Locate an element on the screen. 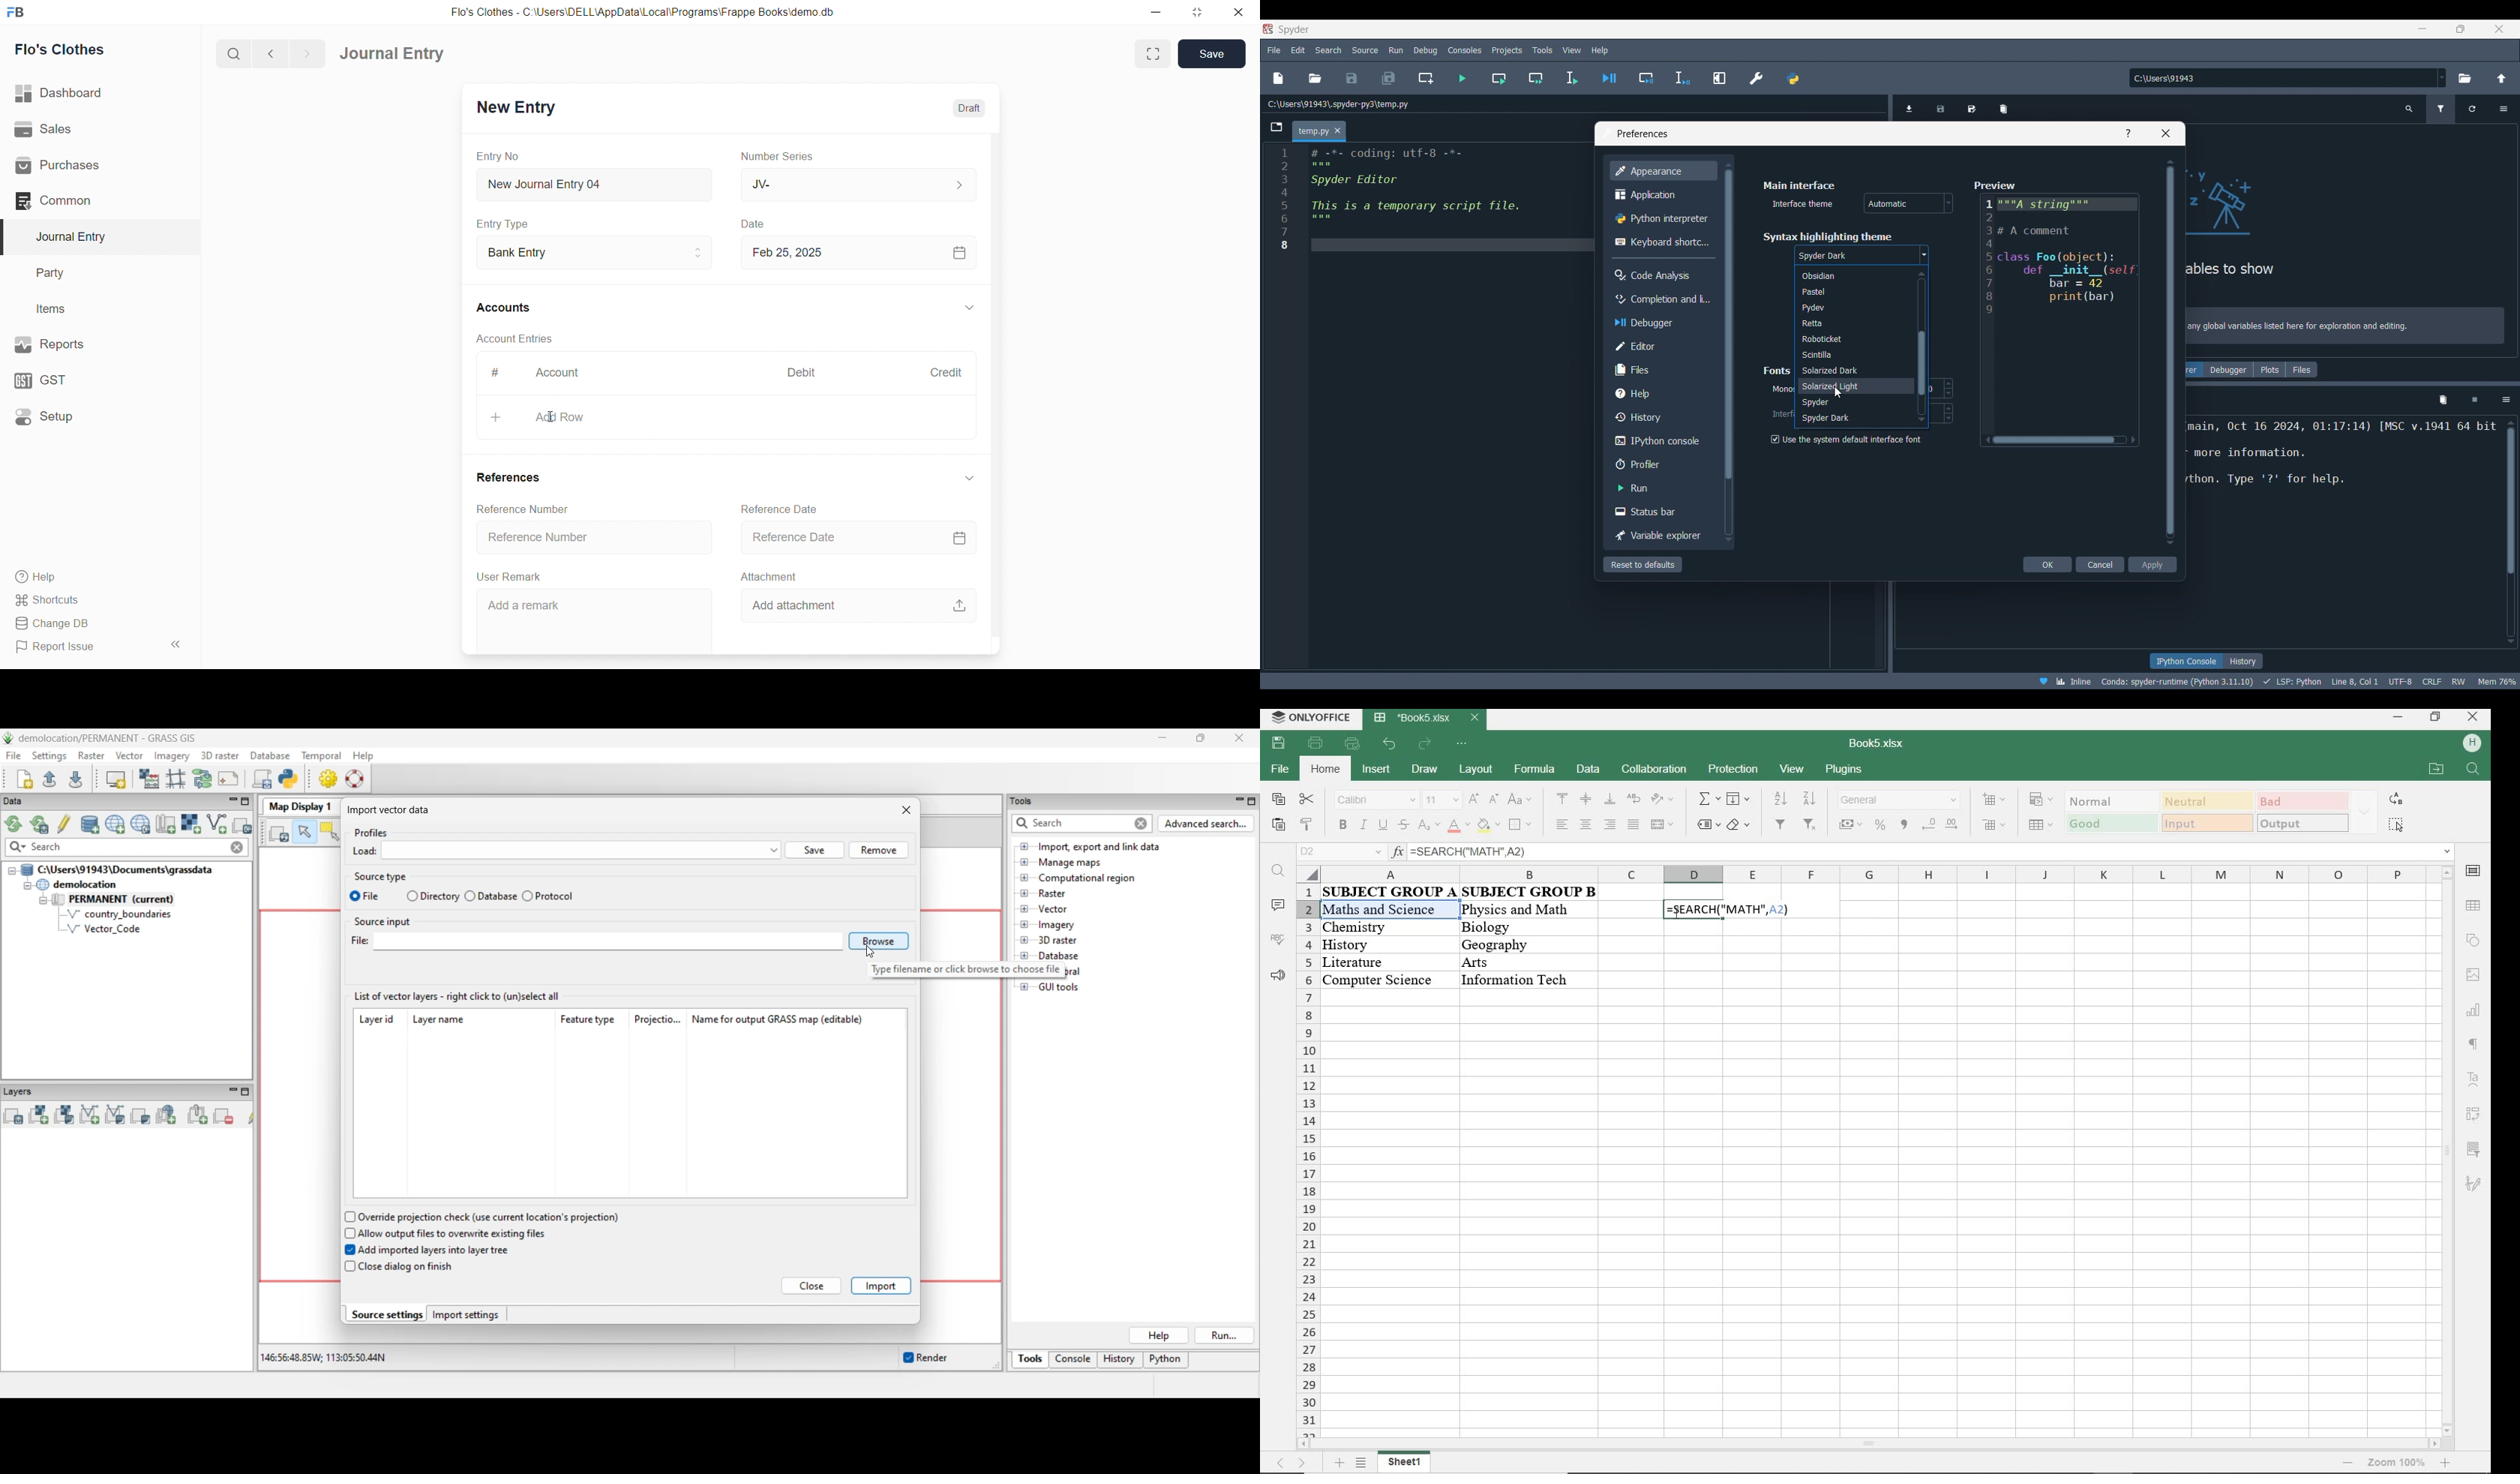 This screenshot has width=2520, height=1484. Add Row  is located at coordinates (725, 417).